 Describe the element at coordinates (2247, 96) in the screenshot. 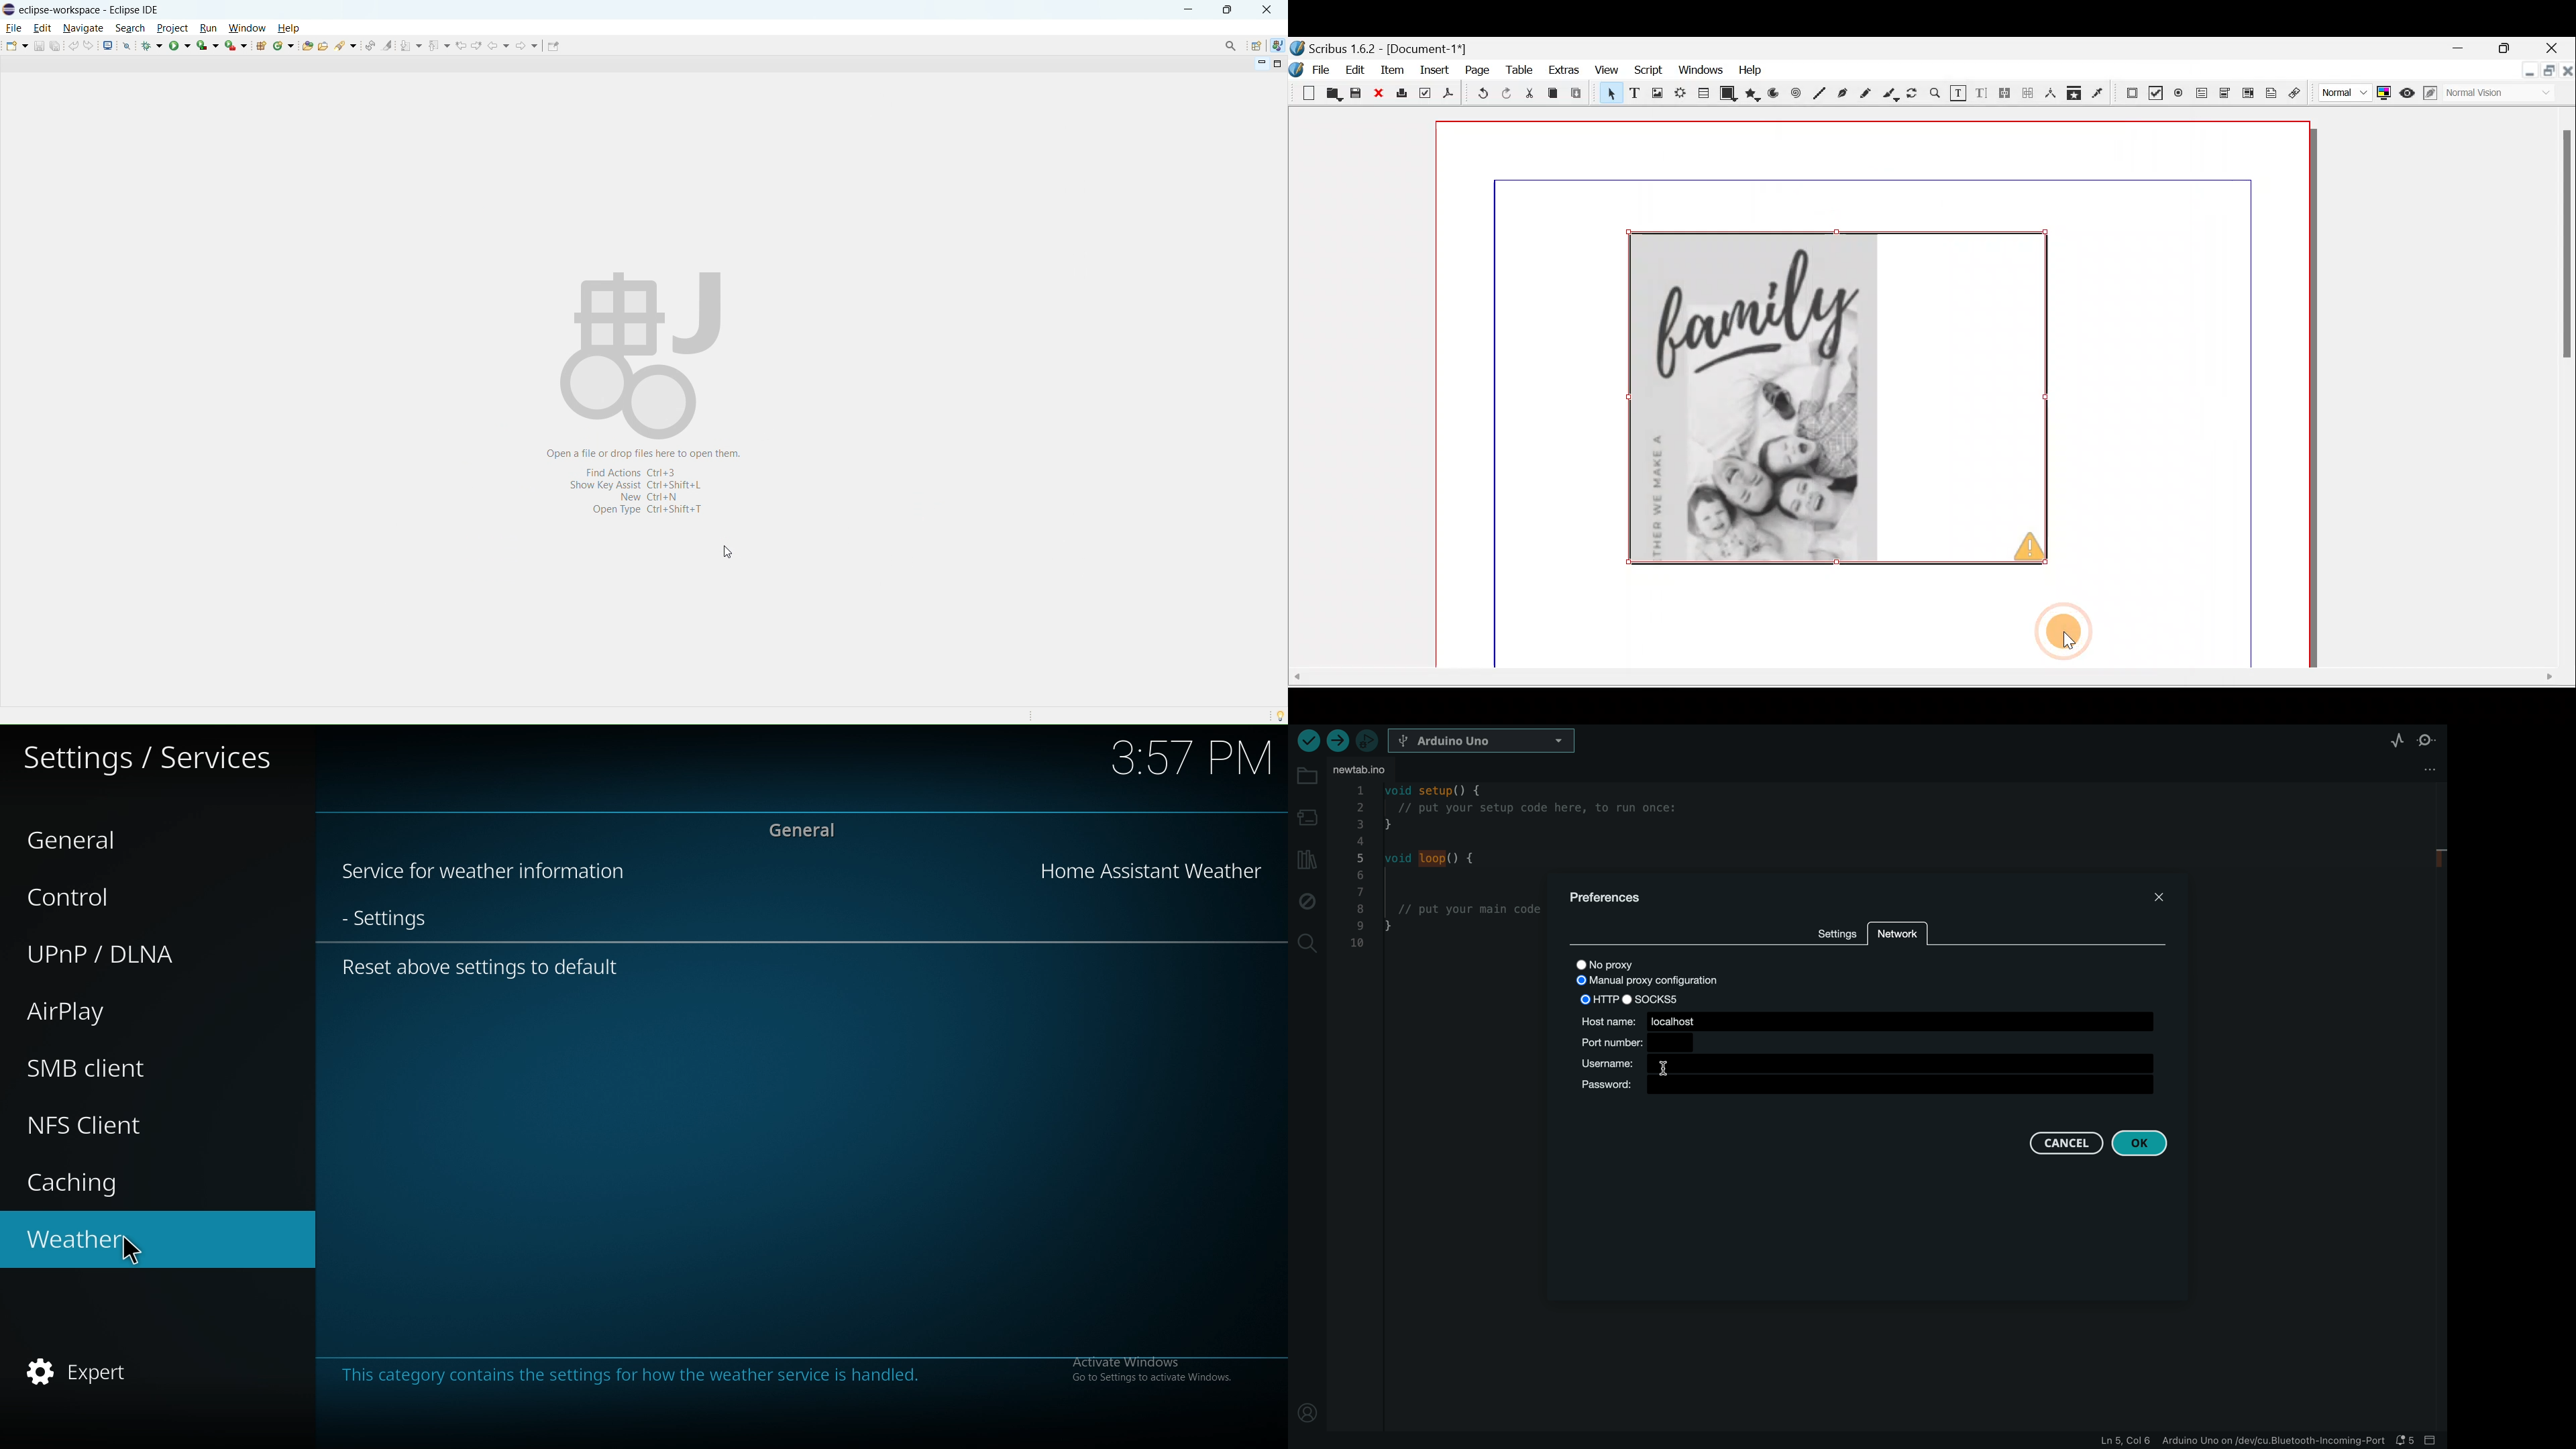

I see `PDF list box` at that location.